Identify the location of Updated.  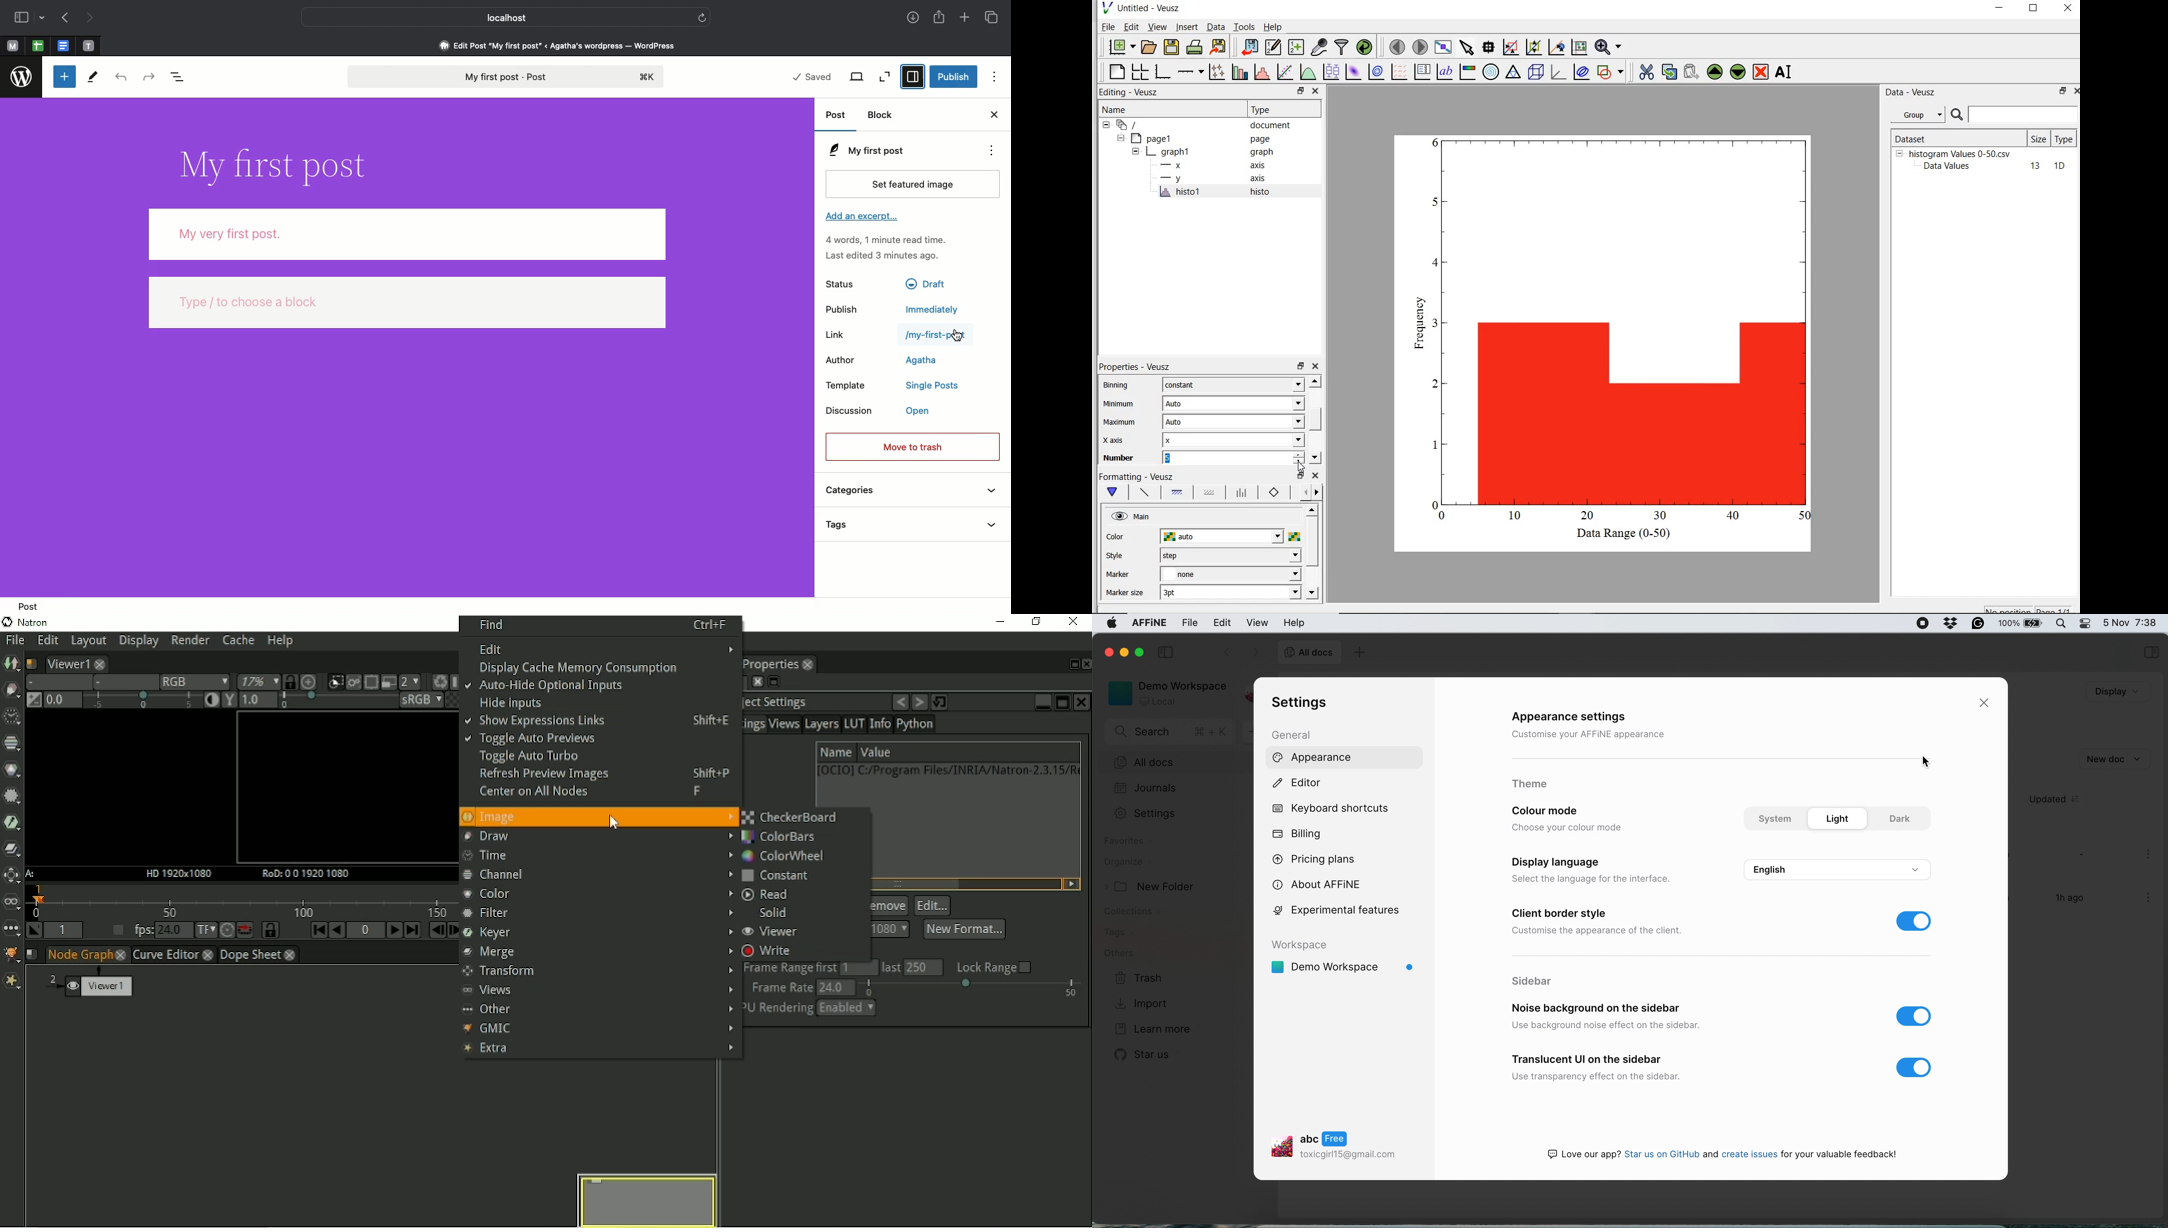
(2060, 800).